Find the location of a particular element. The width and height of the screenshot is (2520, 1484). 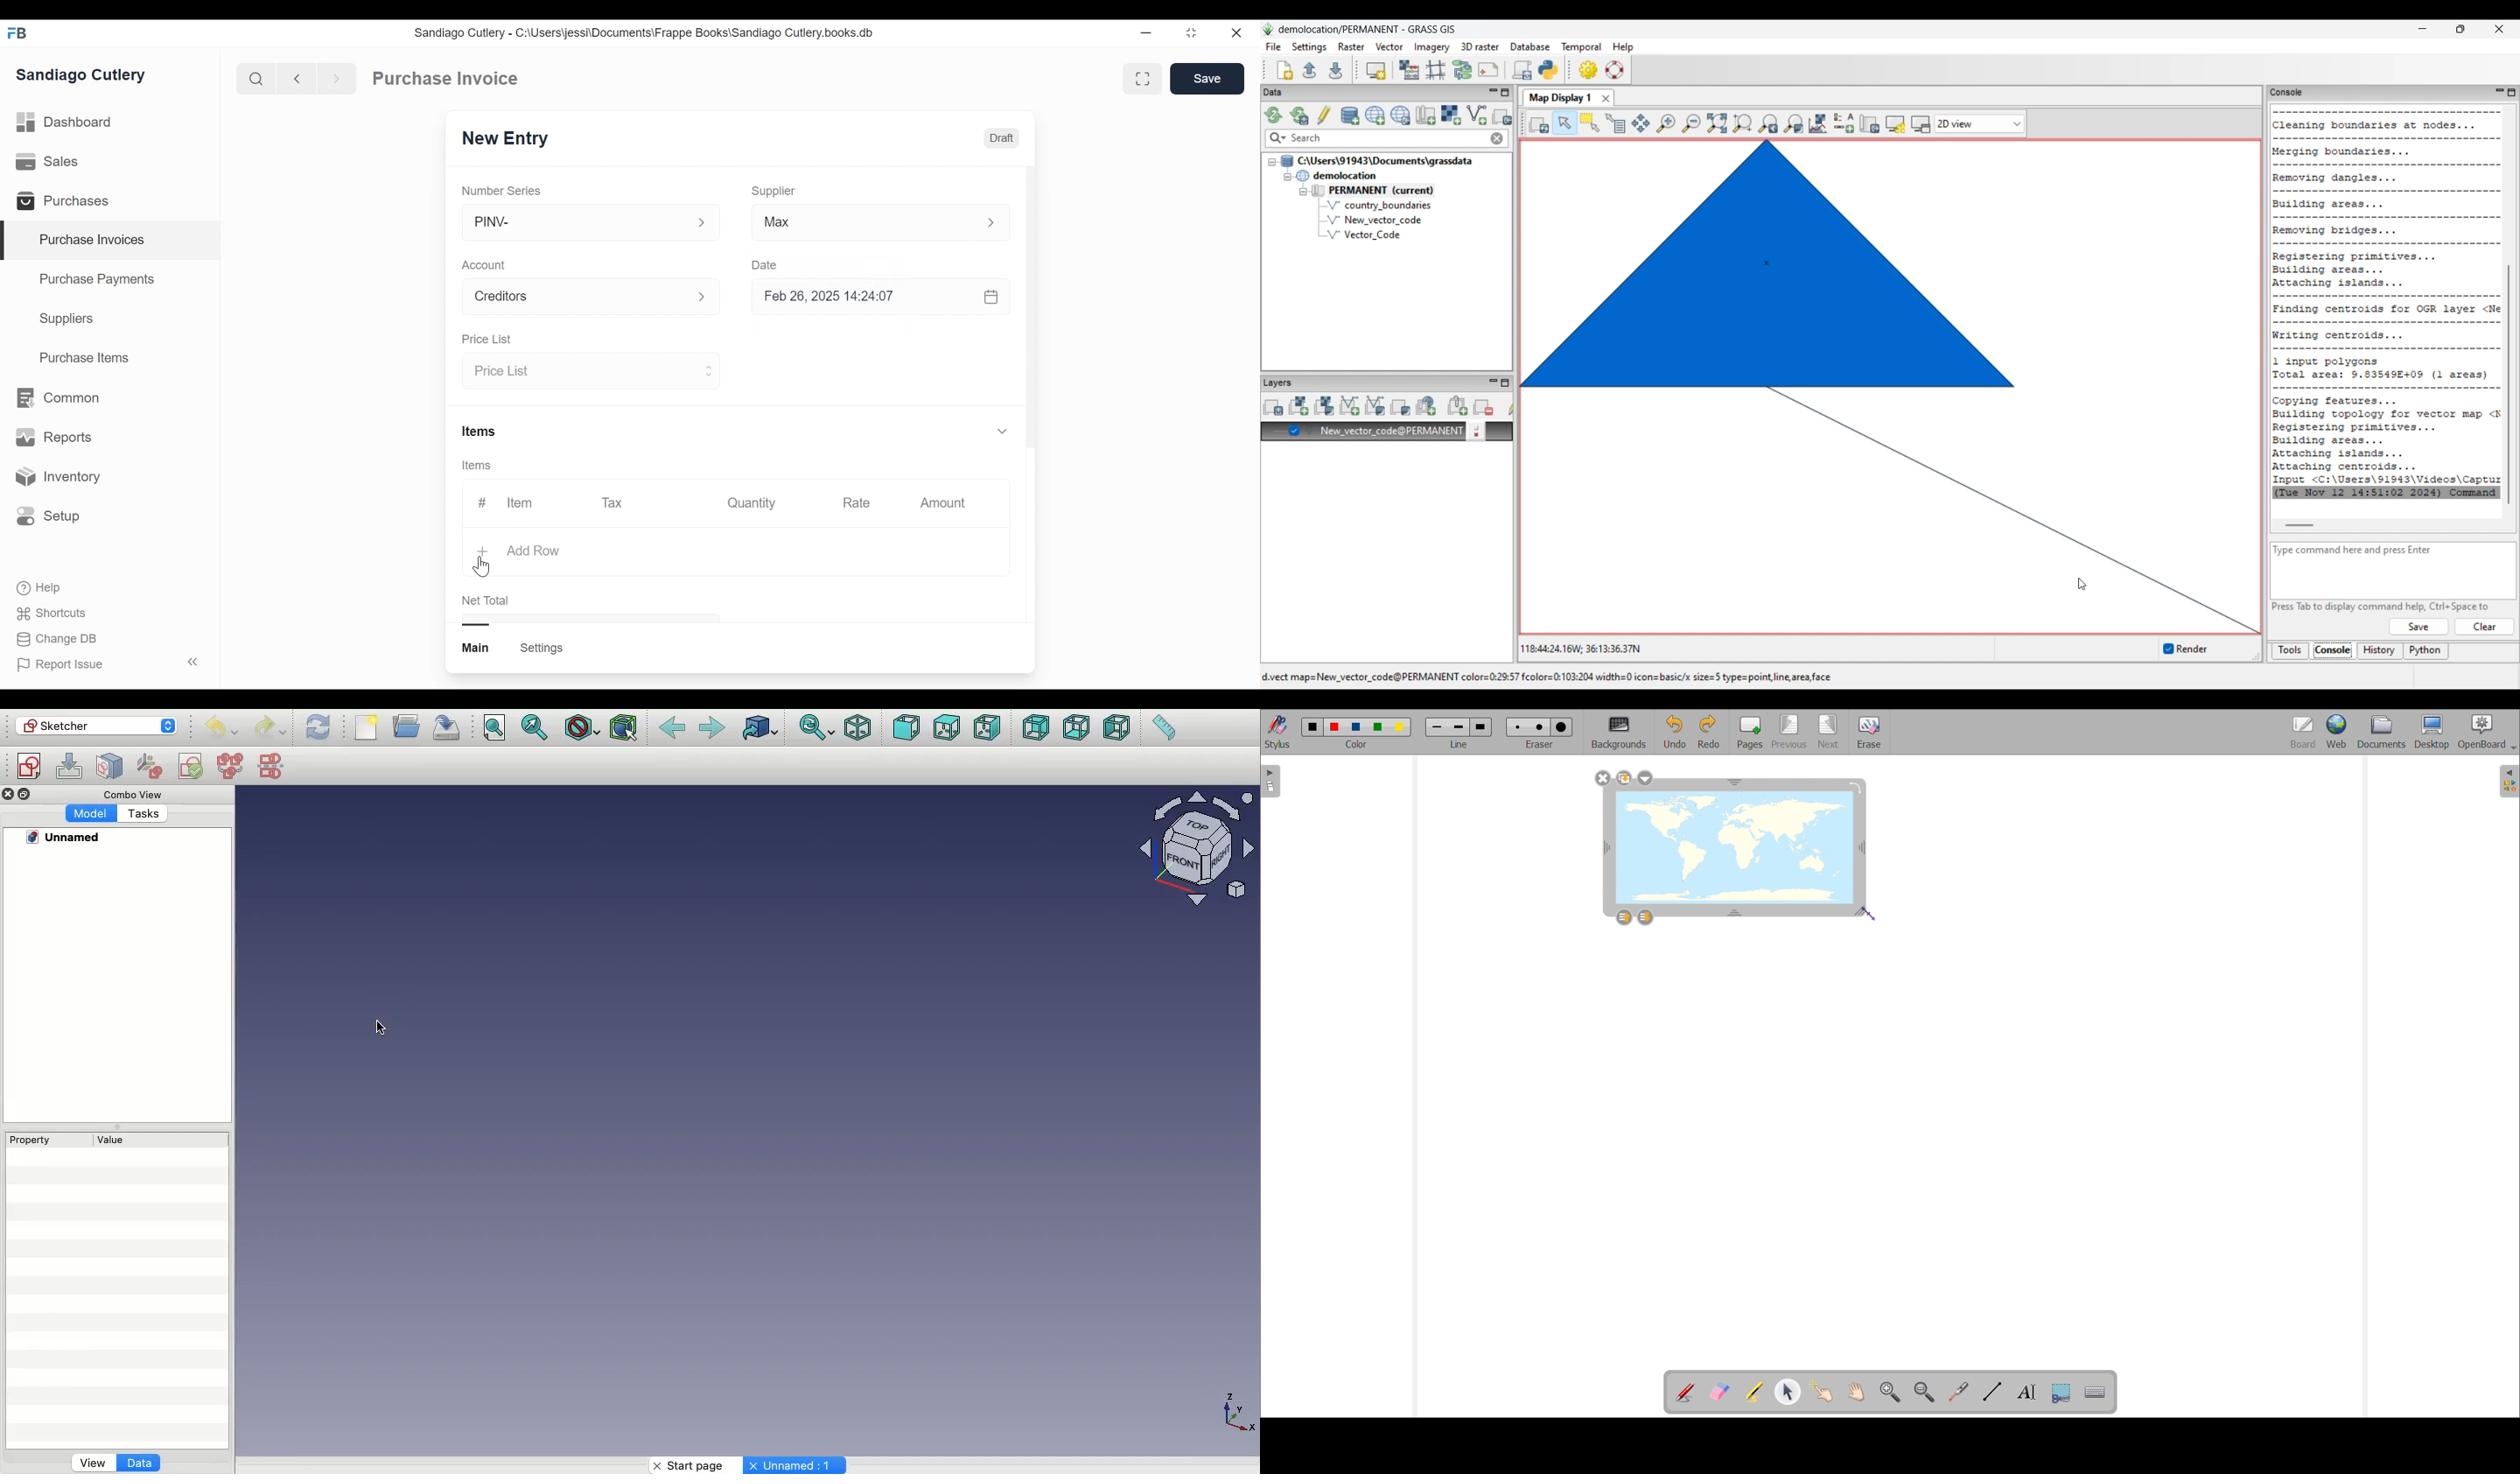

PINV- is located at coordinates (575, 223).